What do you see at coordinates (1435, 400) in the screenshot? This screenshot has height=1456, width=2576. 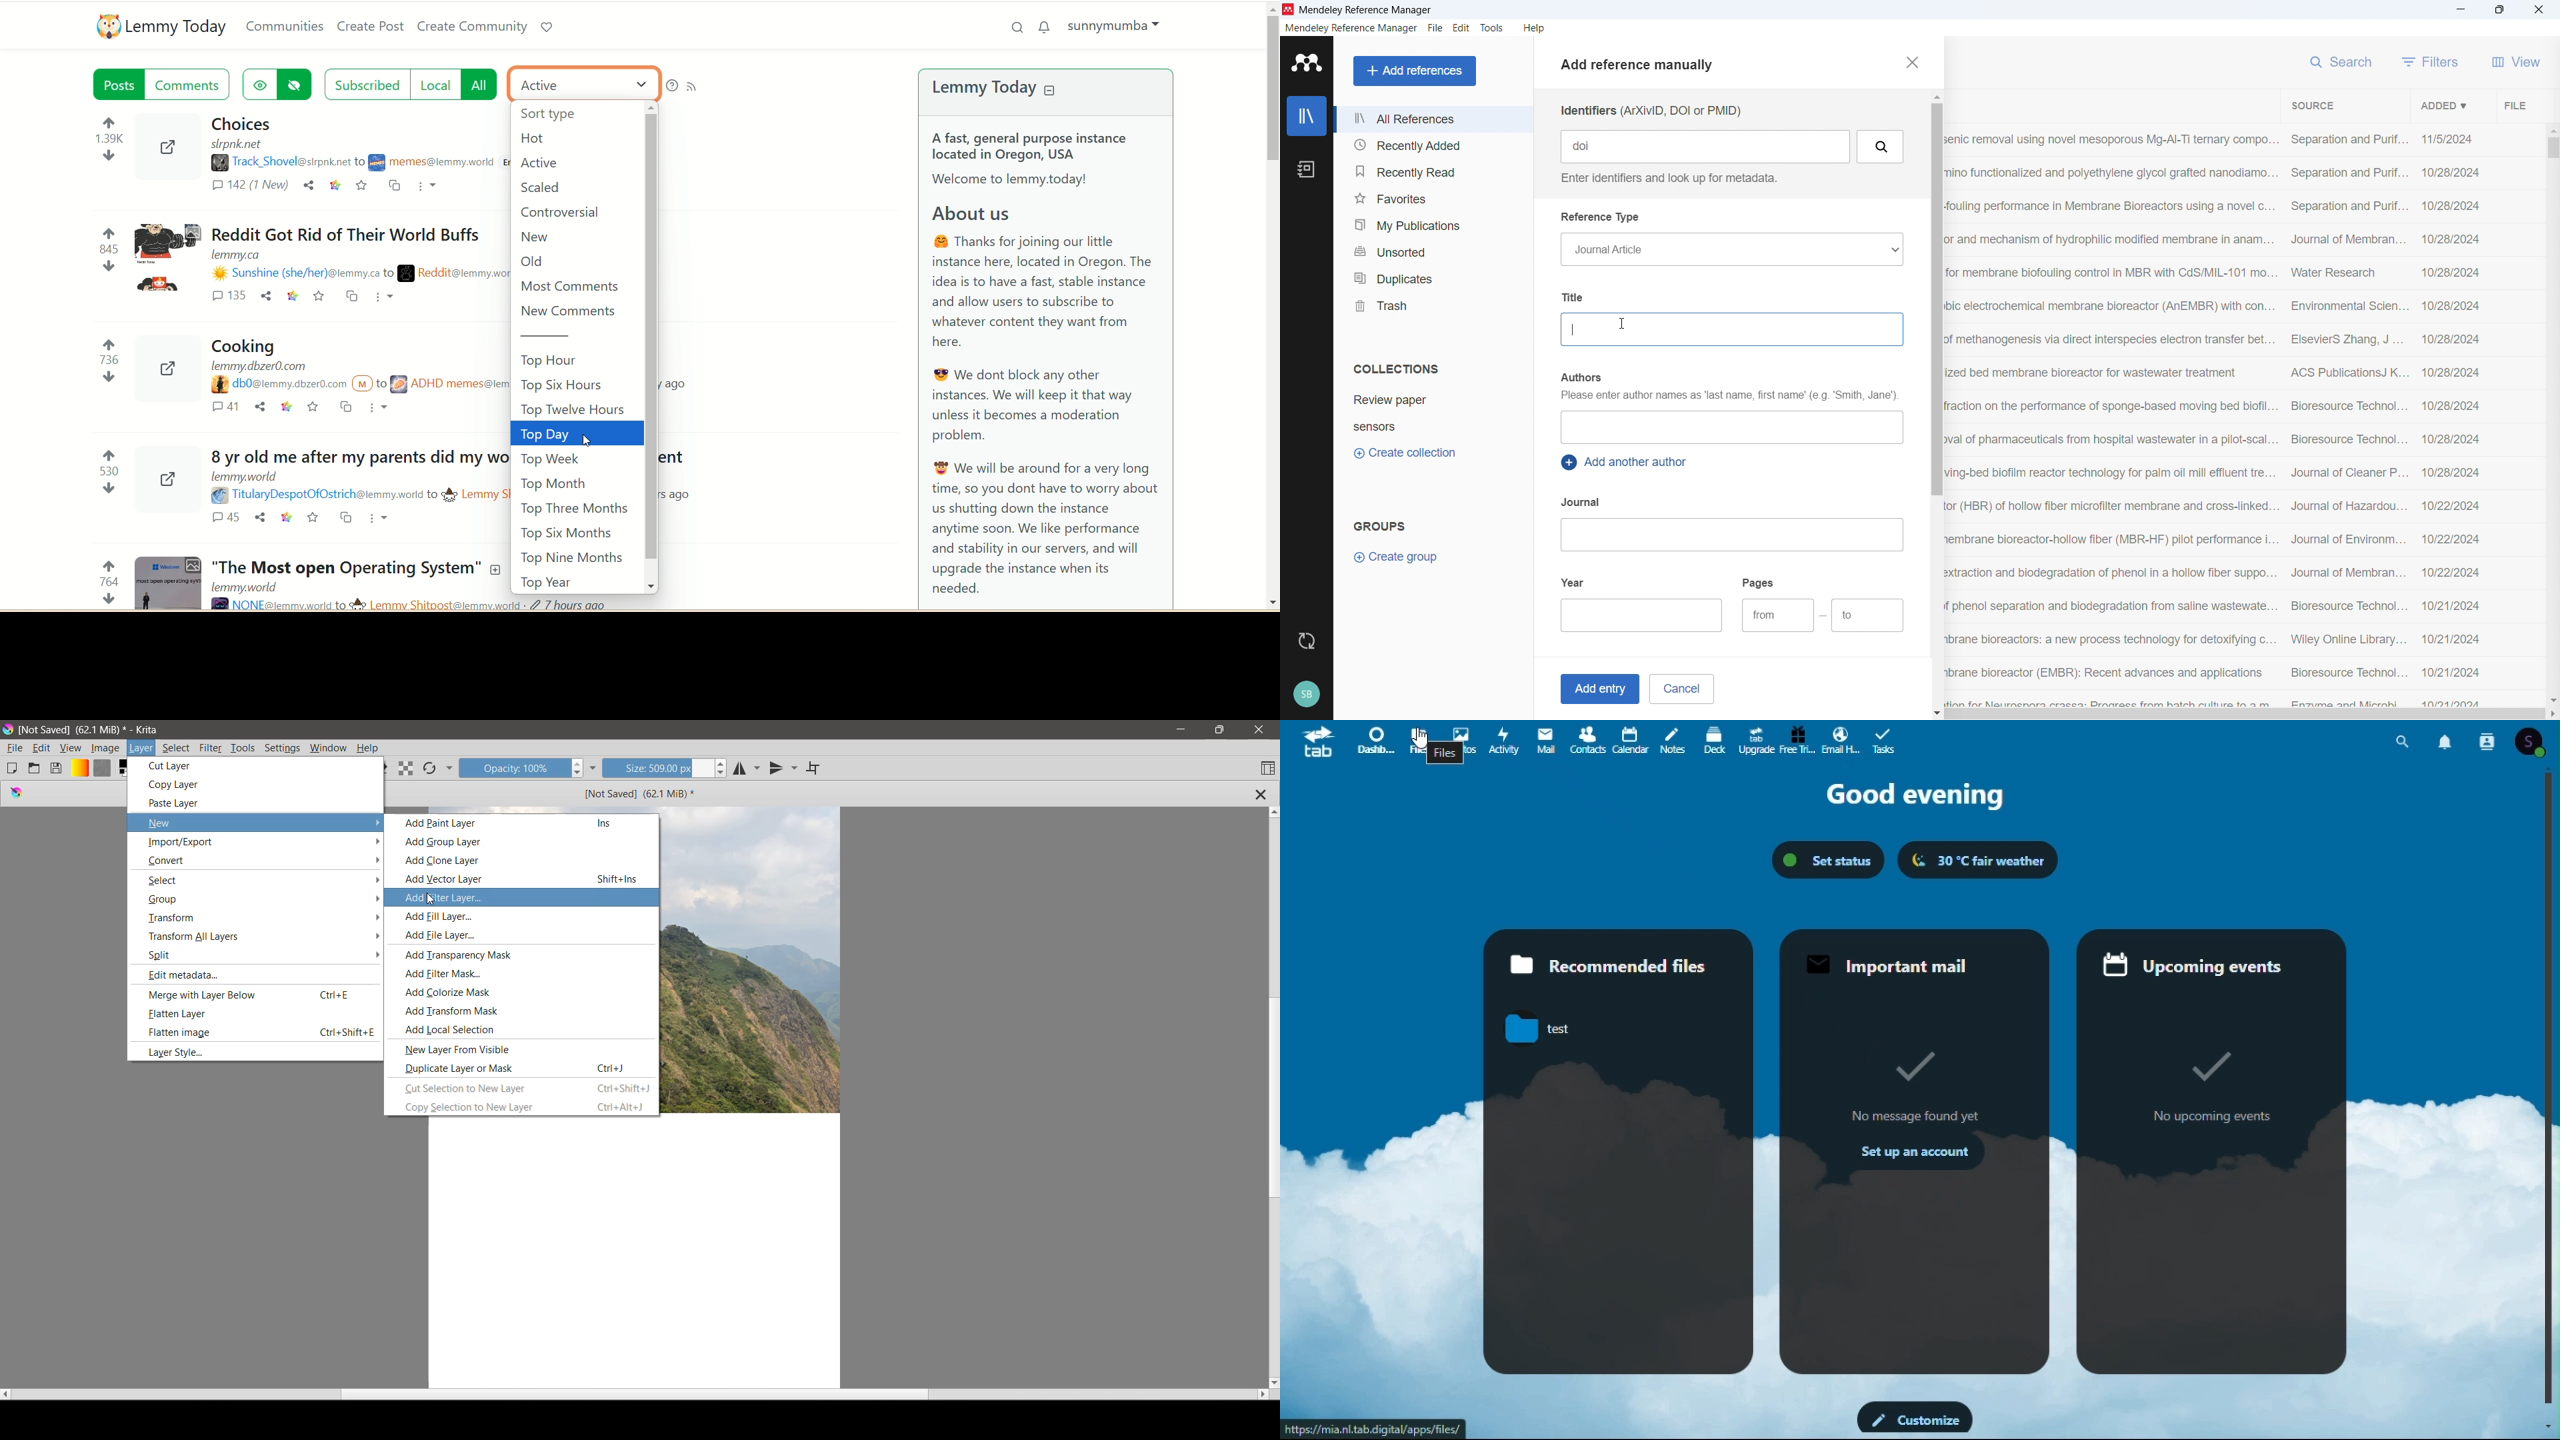 I see `Collection 1` at bounding box center [1435, 400].